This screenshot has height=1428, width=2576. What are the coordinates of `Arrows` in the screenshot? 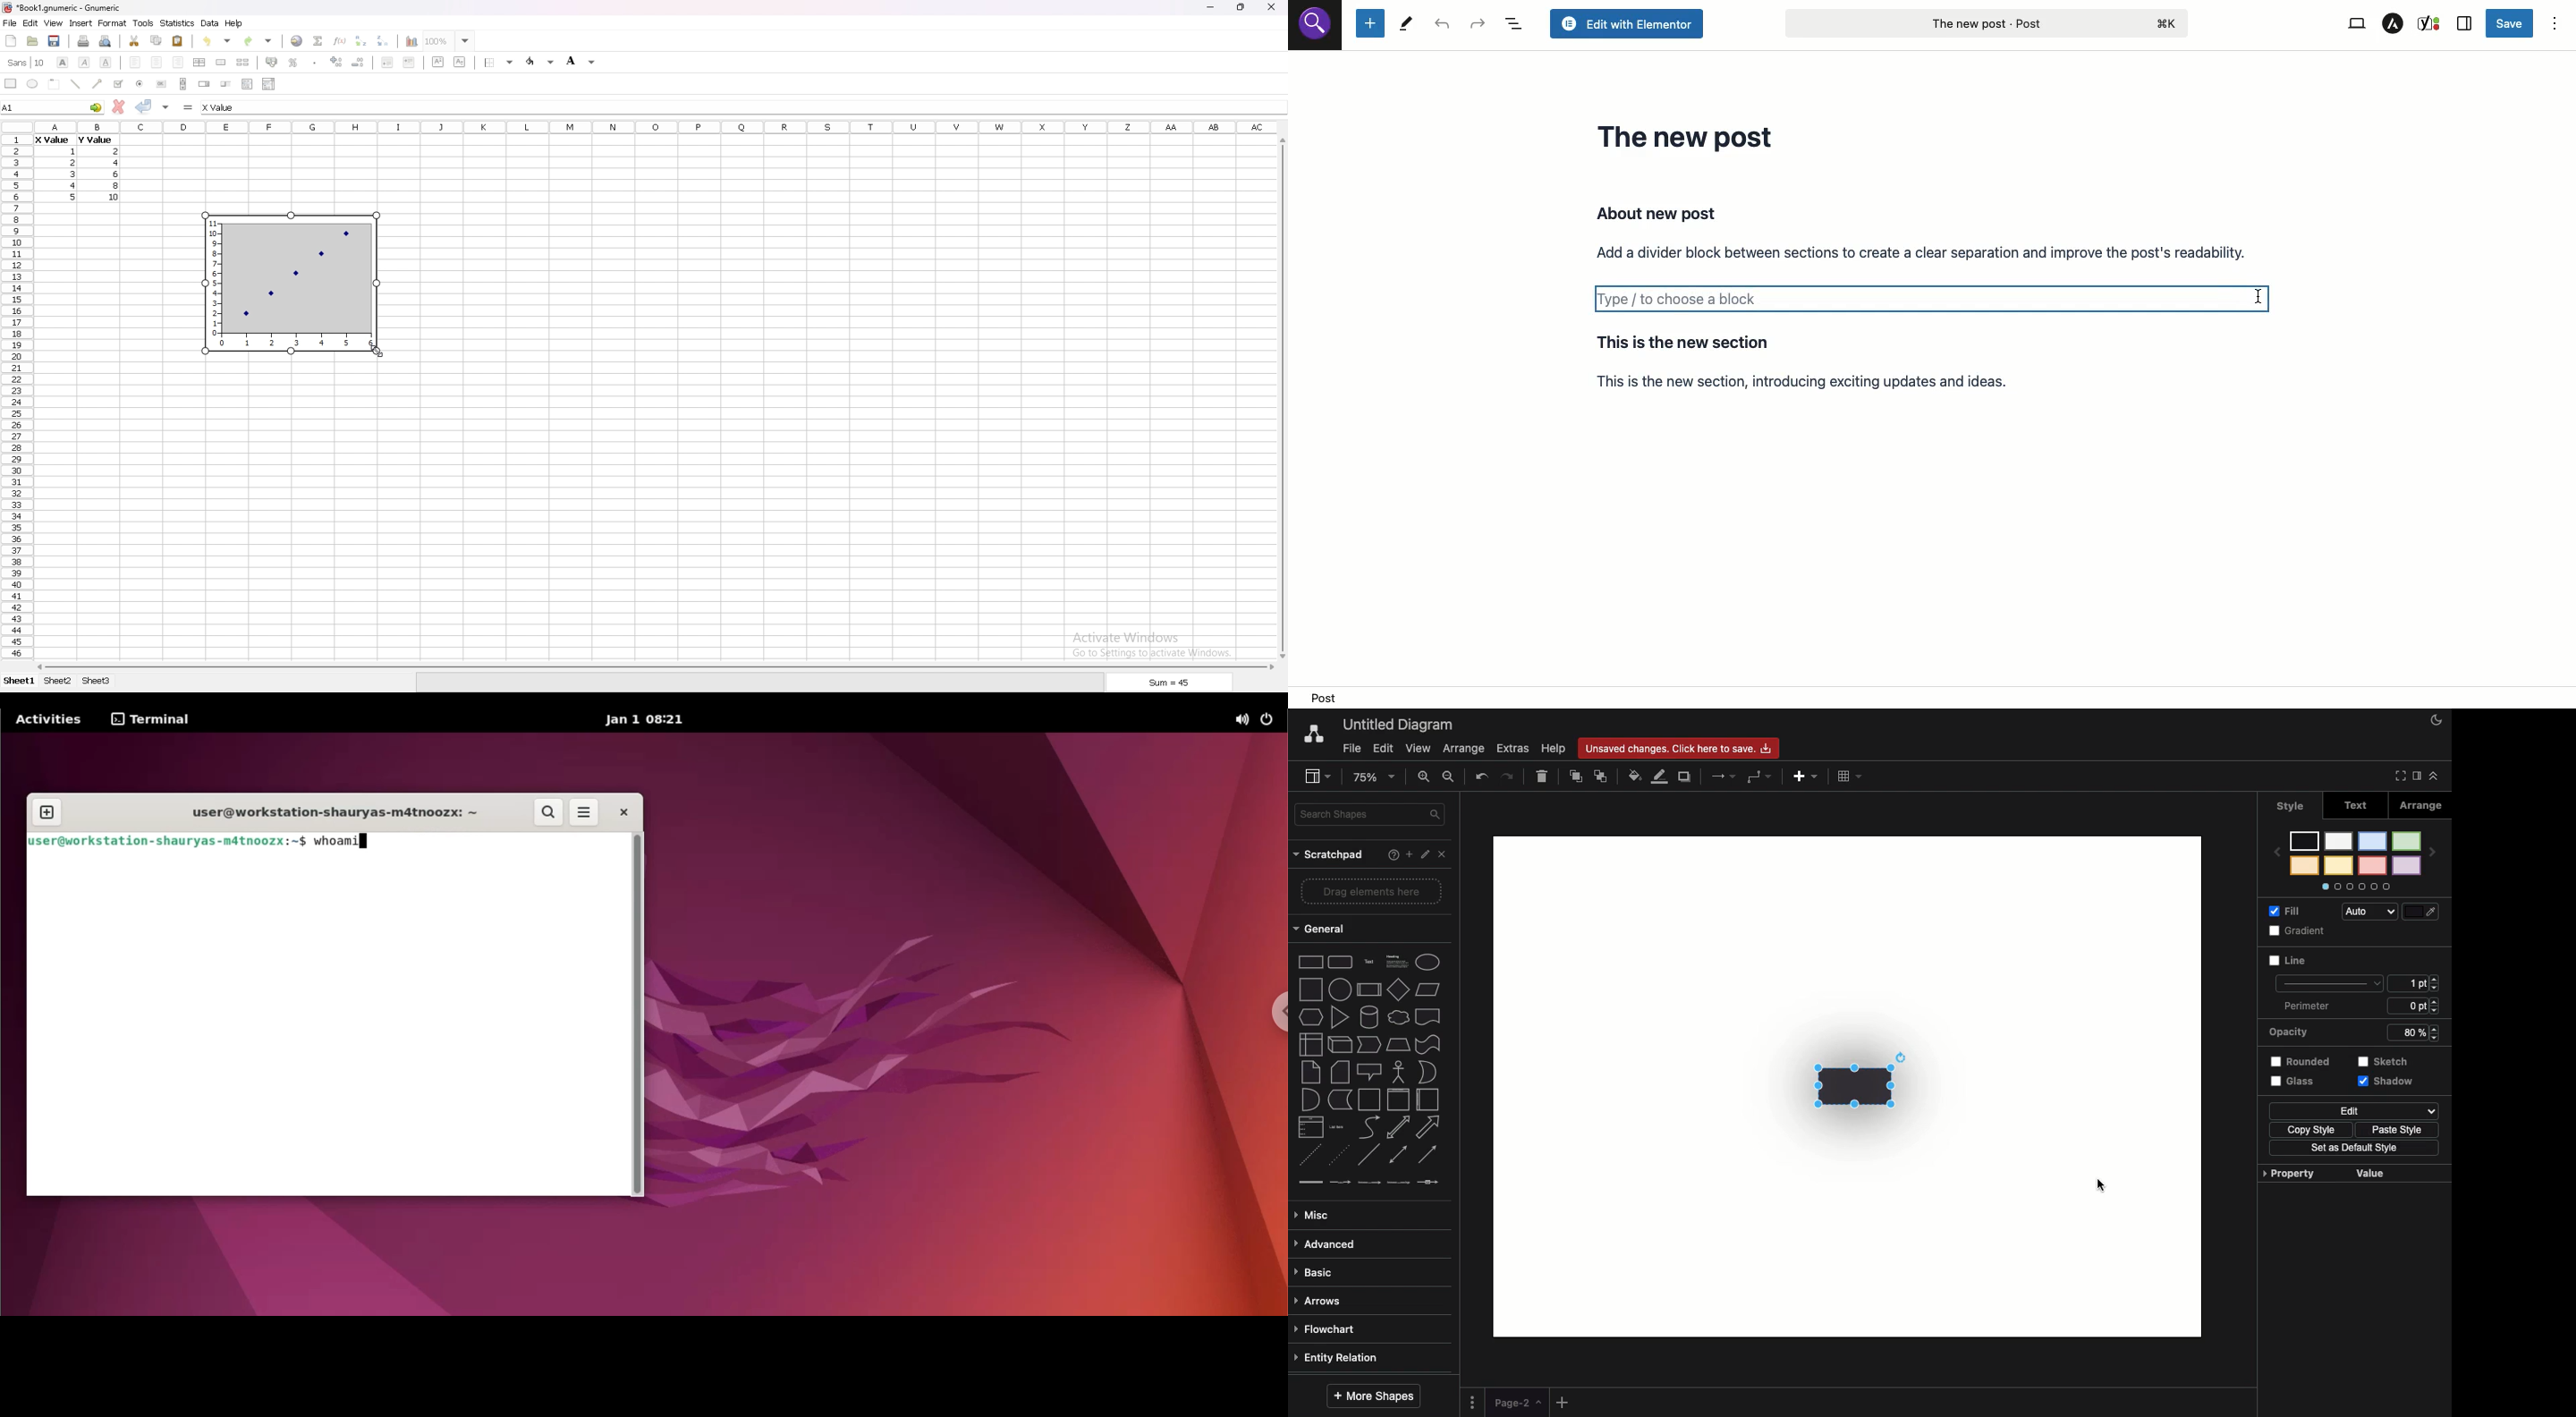 It's located at (1720, 776).